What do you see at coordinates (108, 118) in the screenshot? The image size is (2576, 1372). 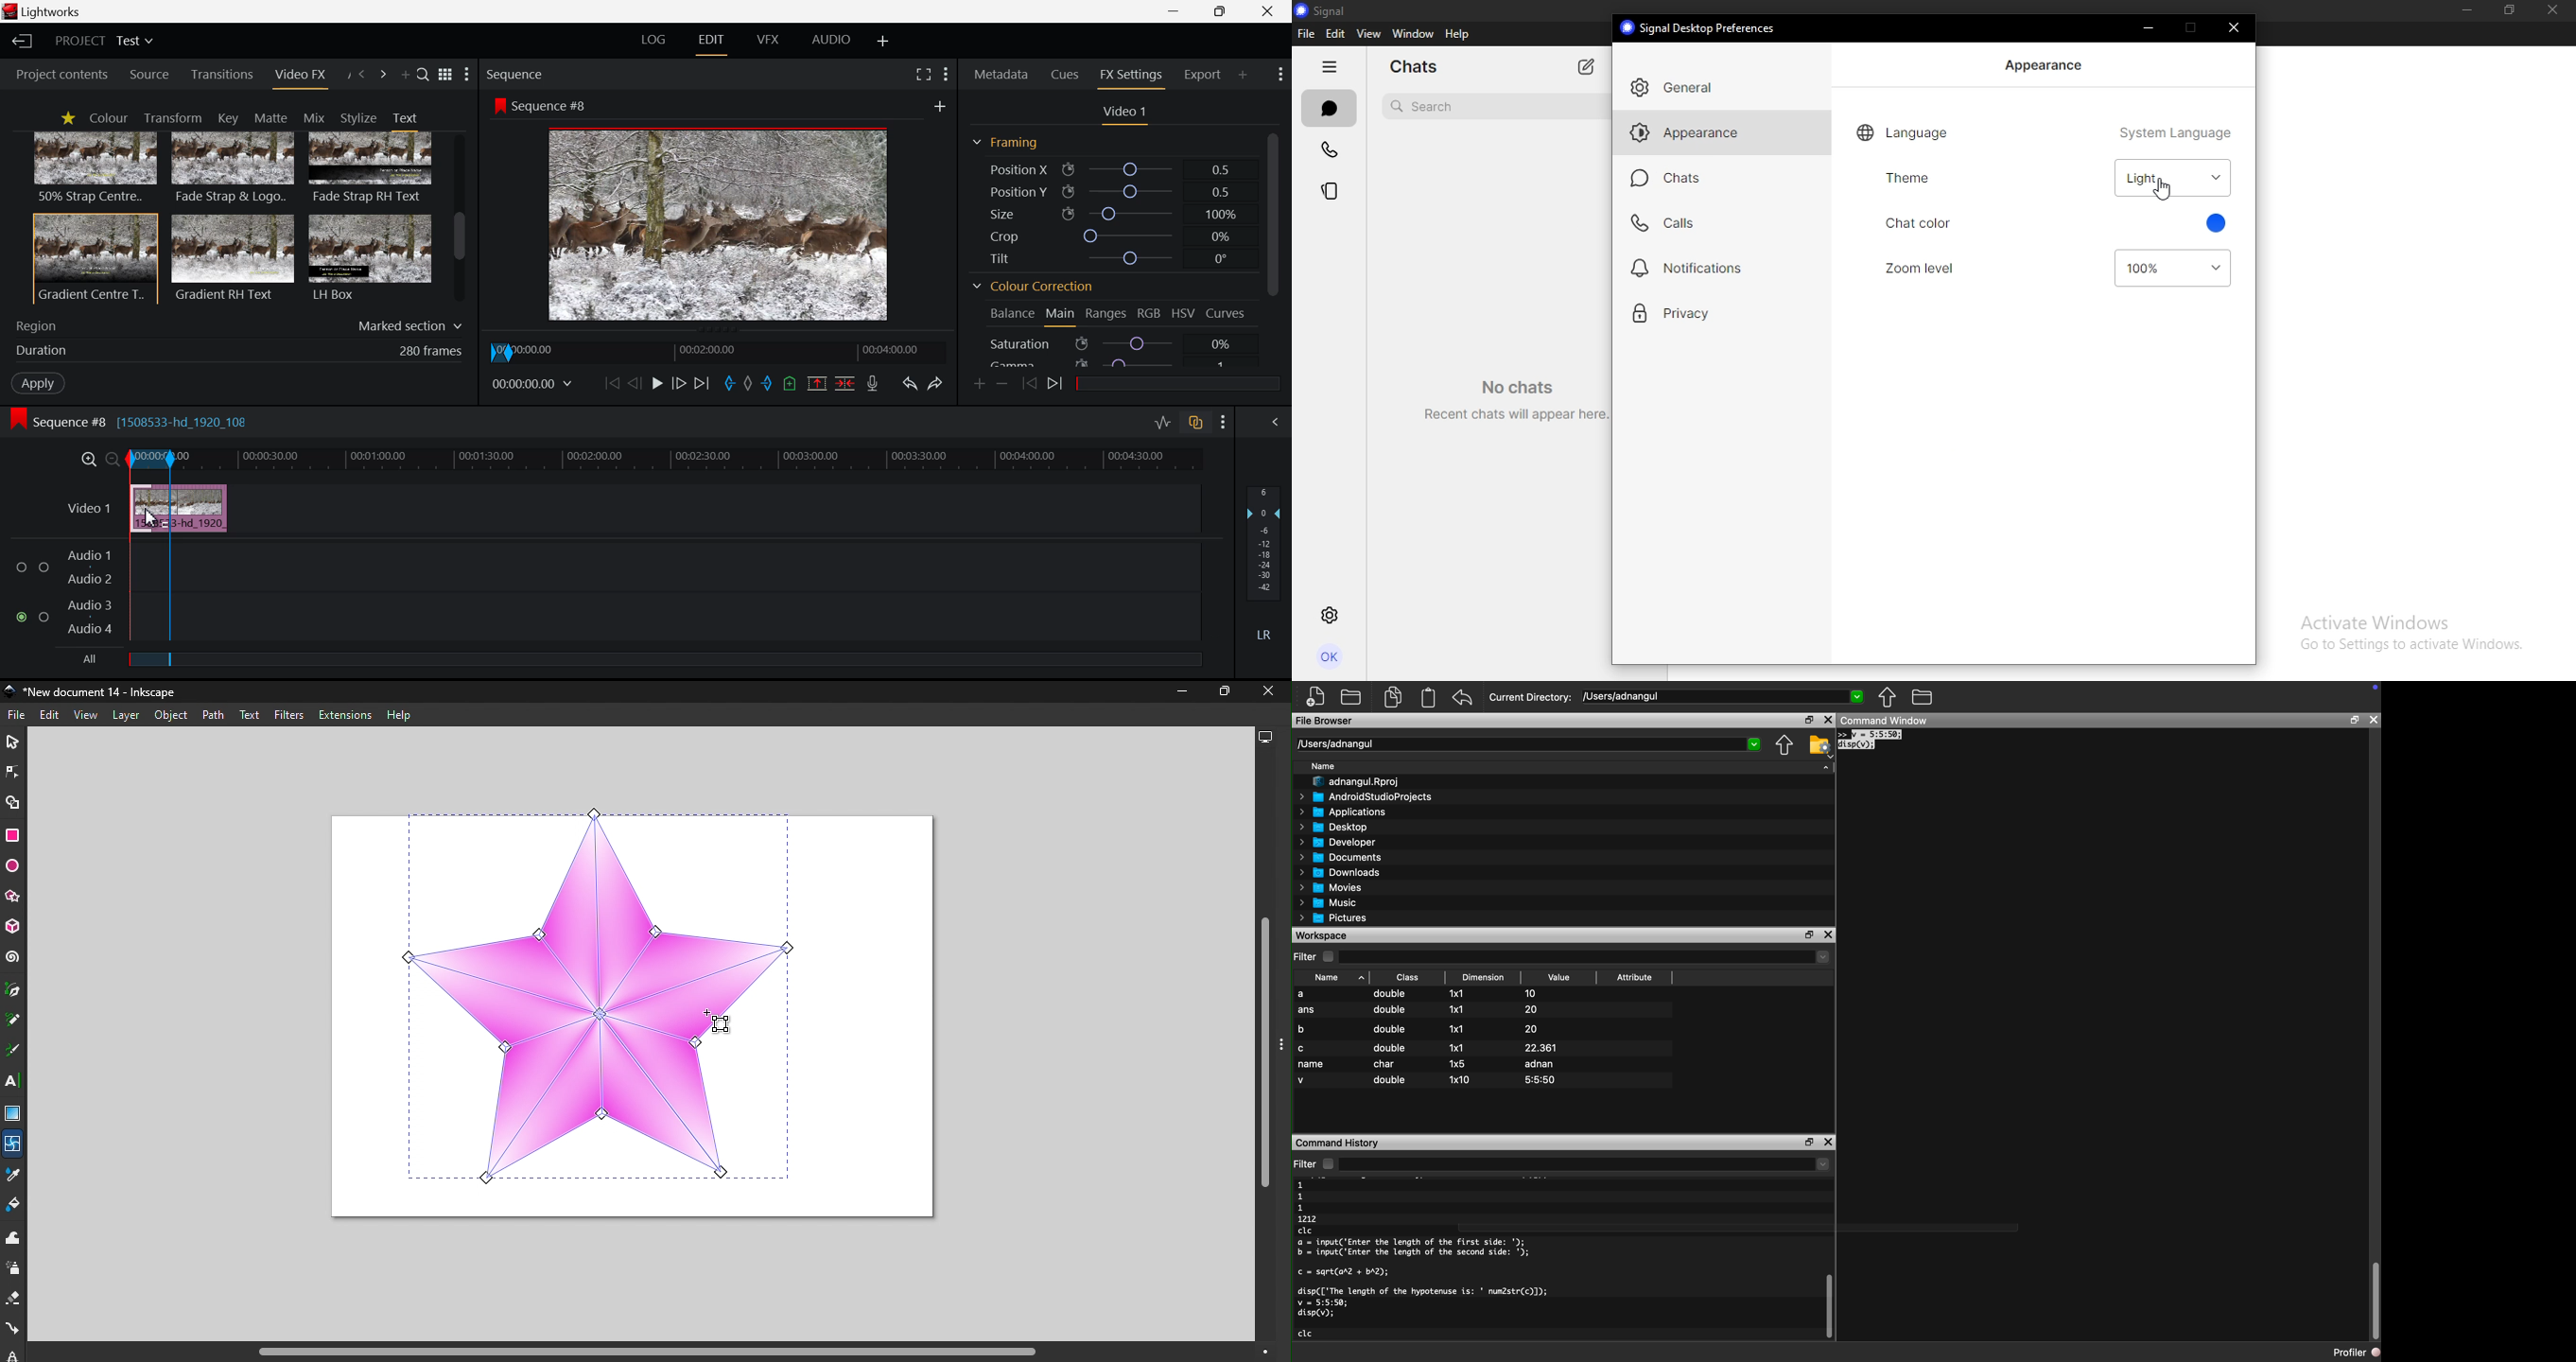 I see `Colour` at bounding box center [108, 118].